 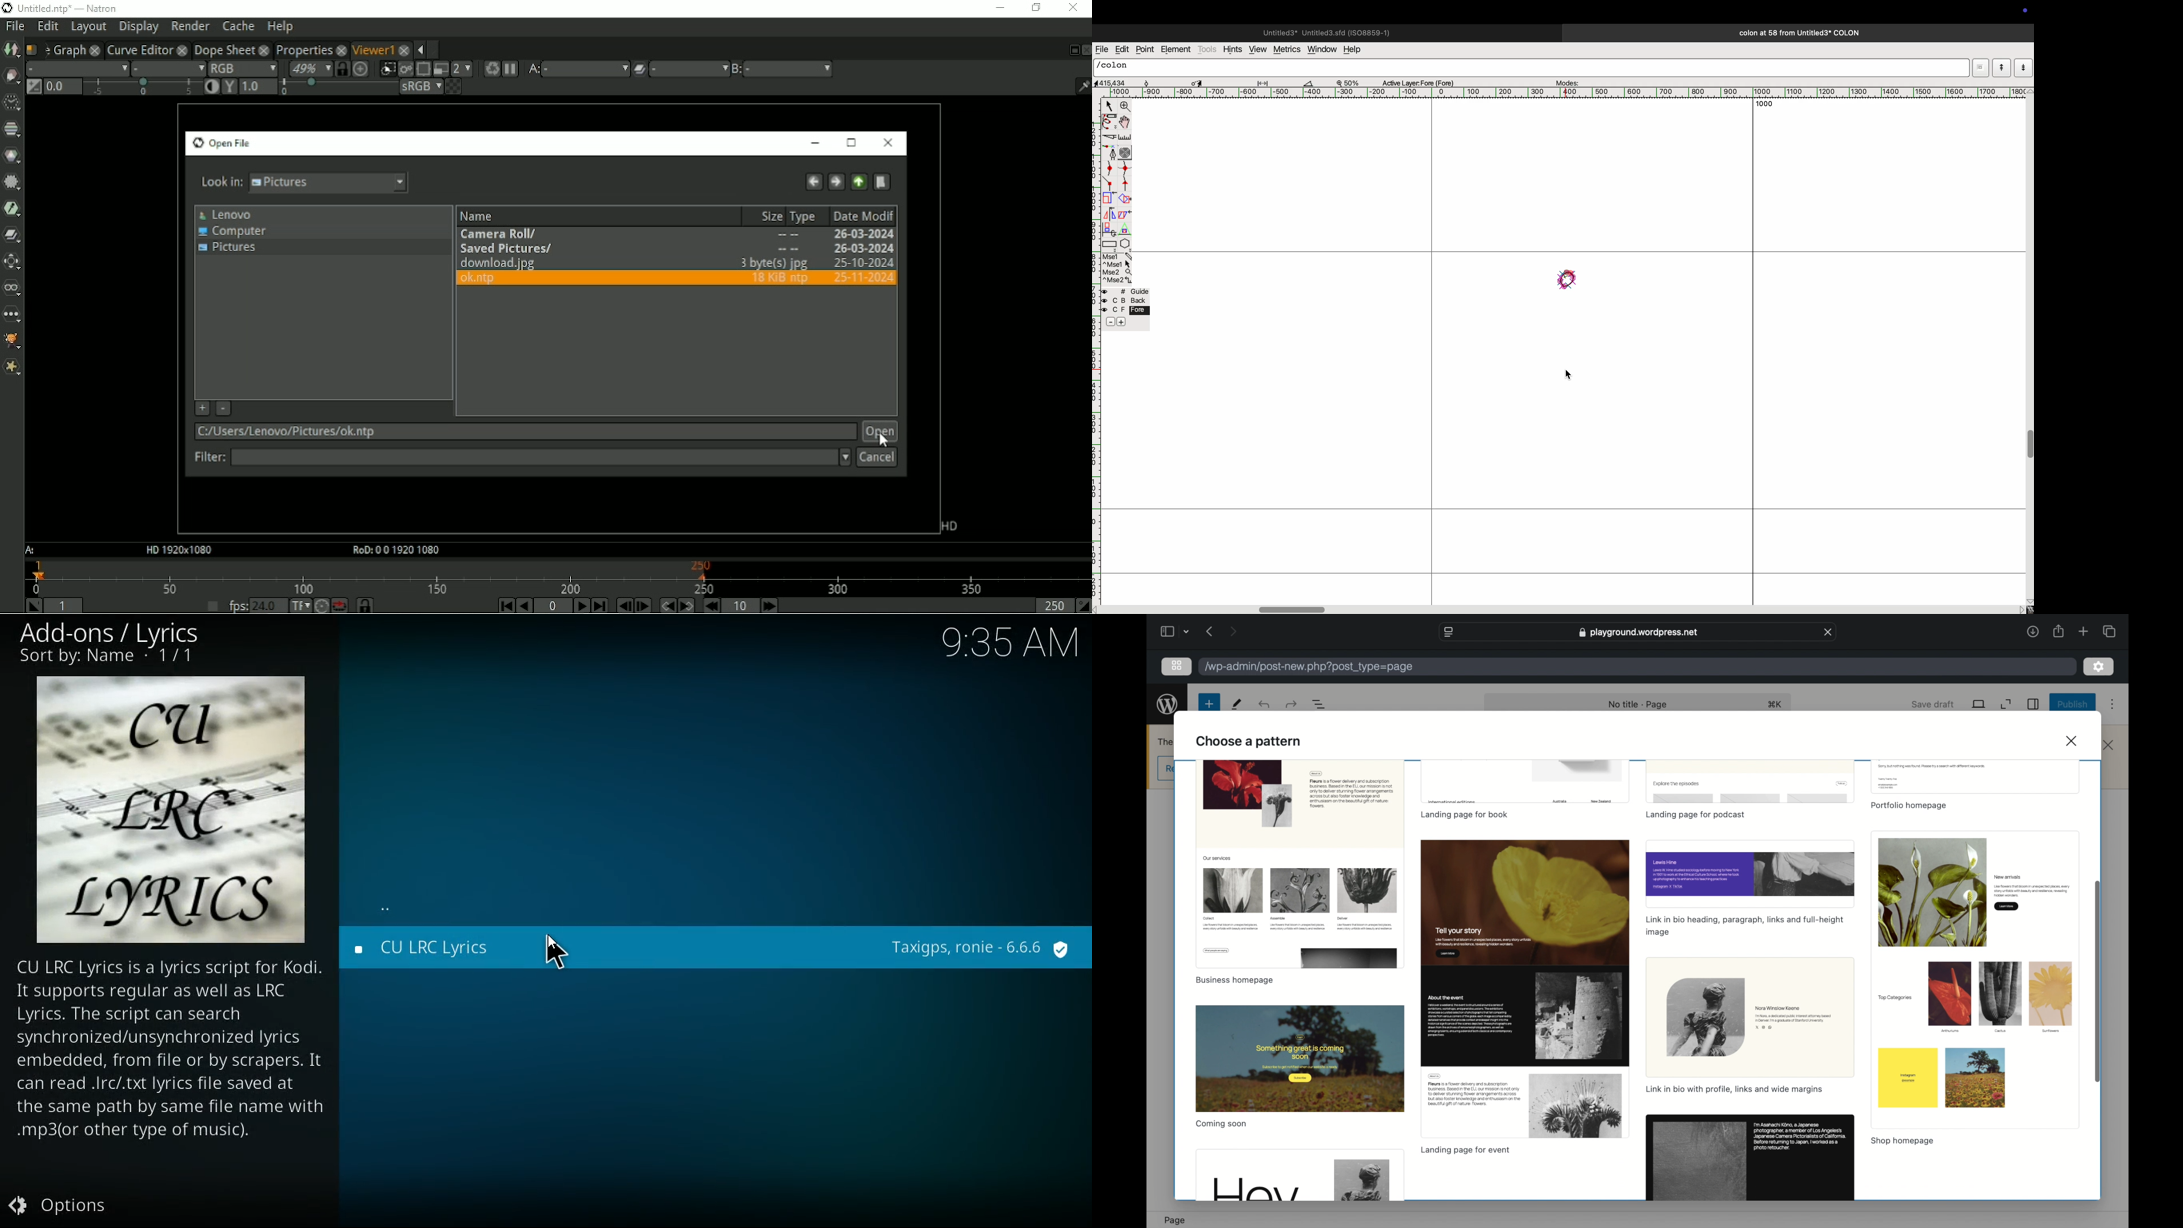 I want to click on cursor, so click(x=1107, y=105).